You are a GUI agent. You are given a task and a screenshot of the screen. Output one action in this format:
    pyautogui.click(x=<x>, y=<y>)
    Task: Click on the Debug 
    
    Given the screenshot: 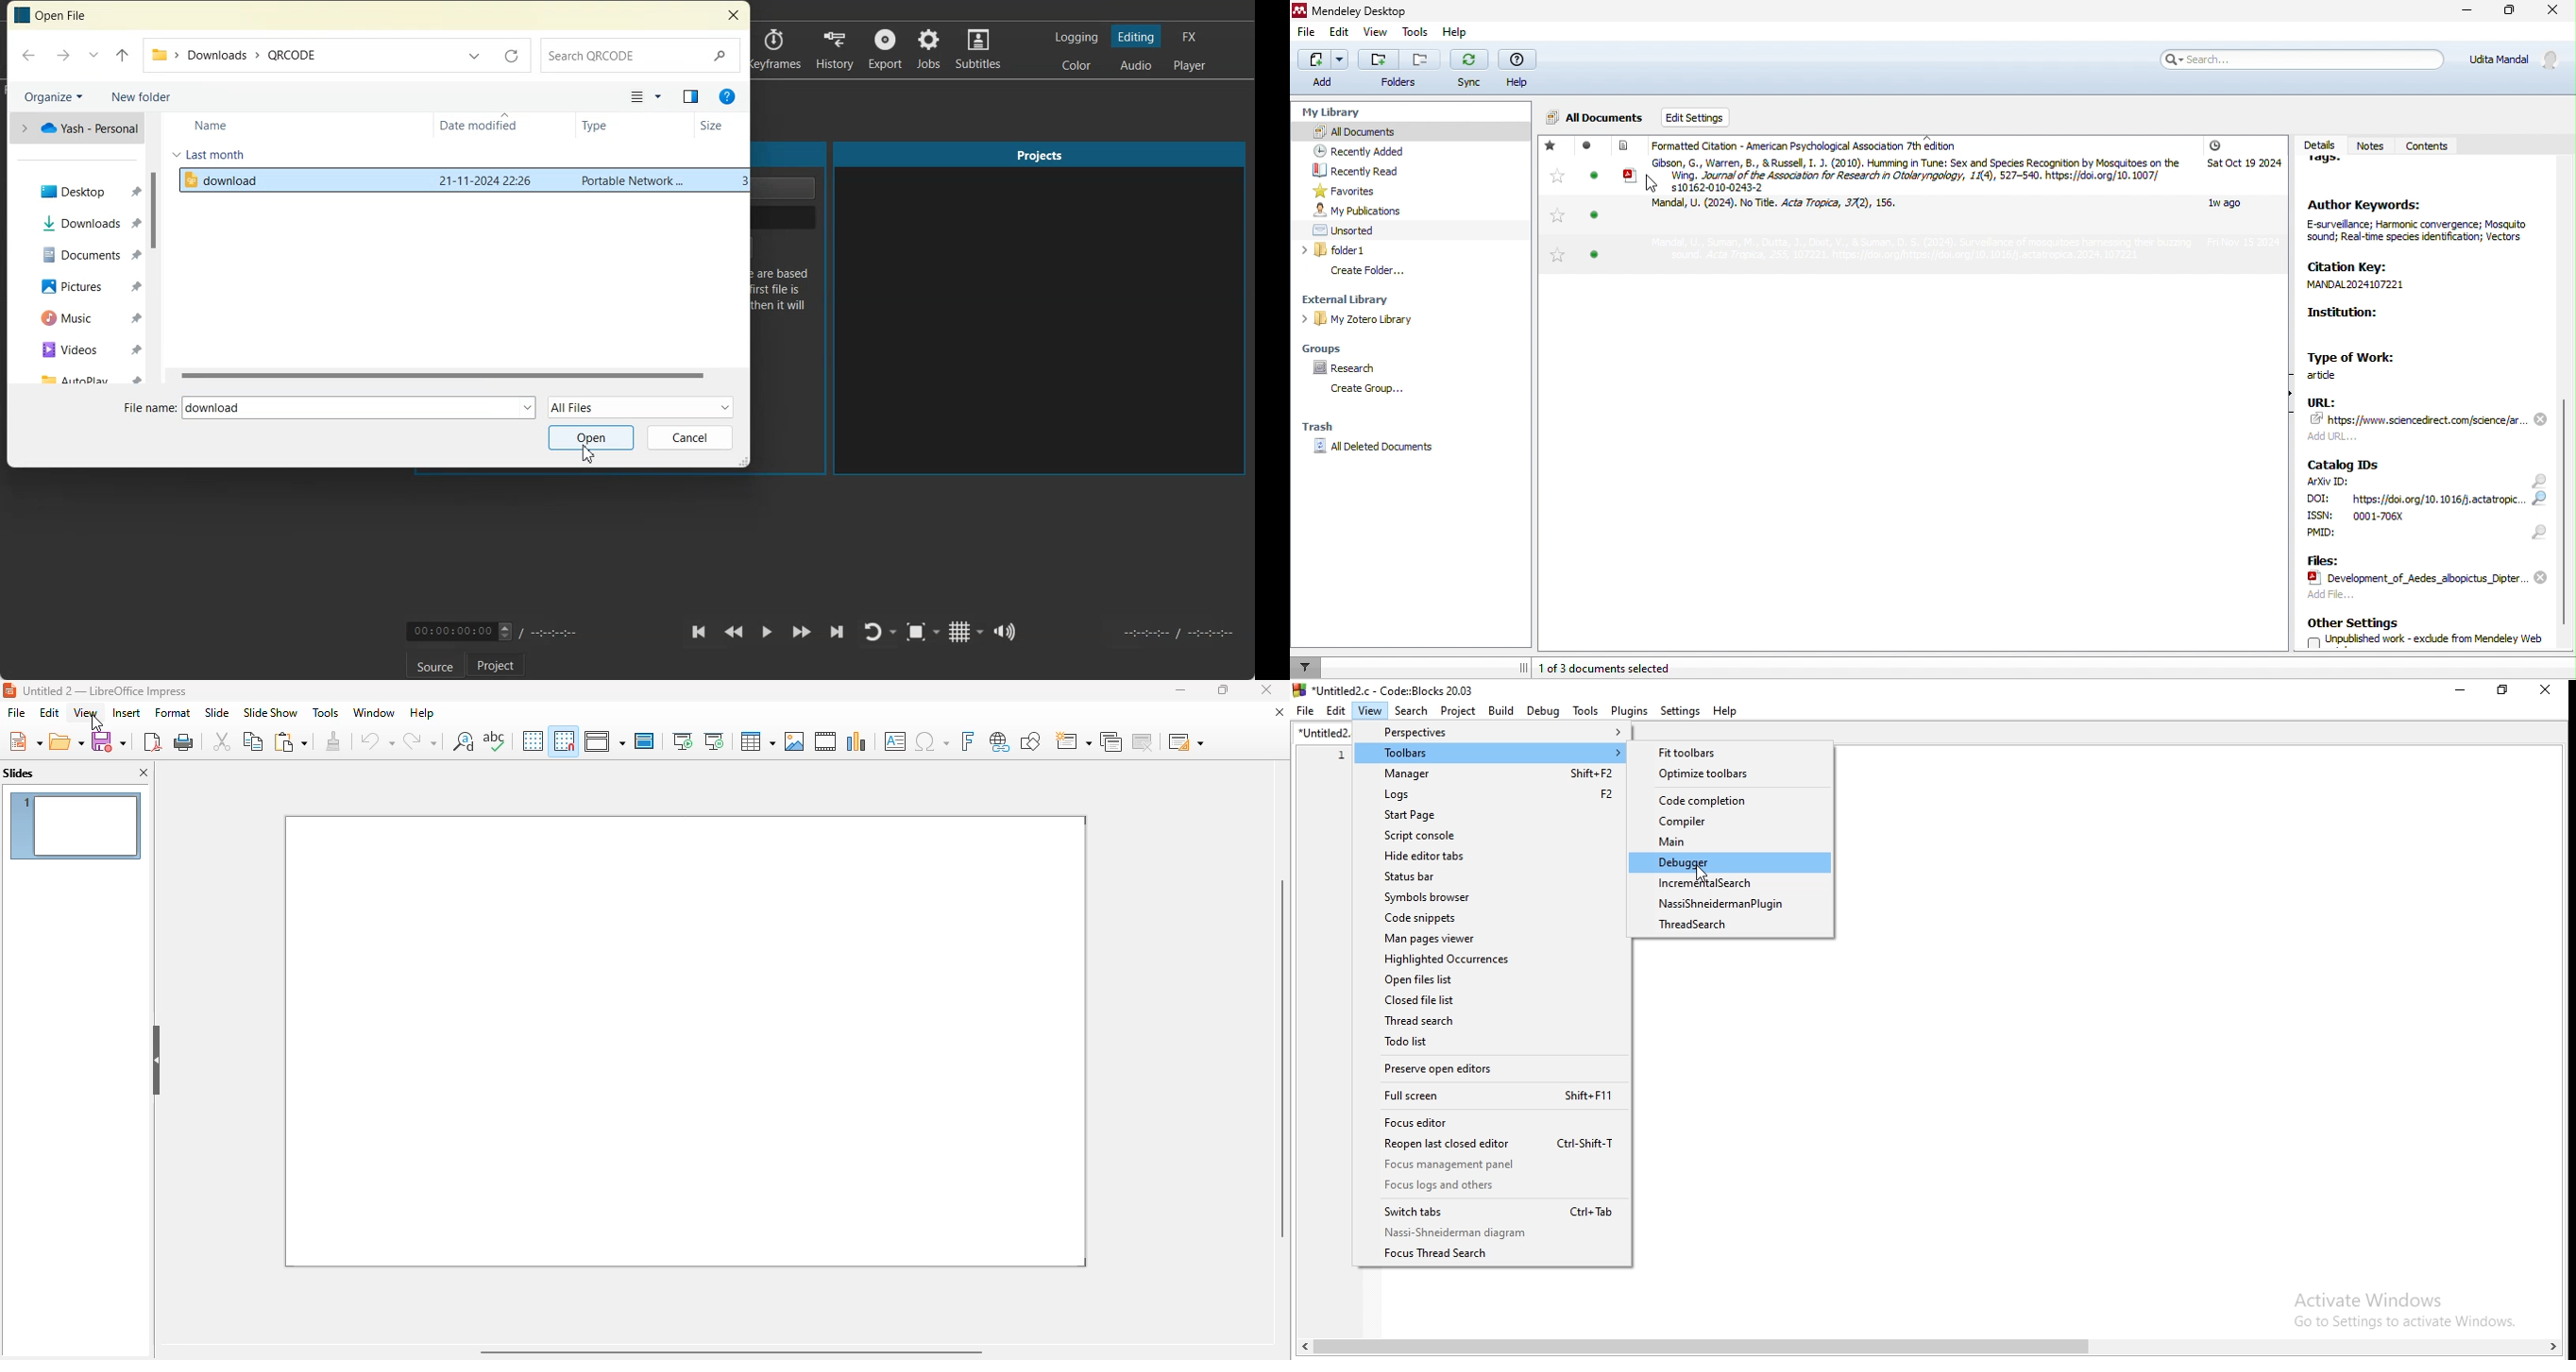 What is the action you would take?
    pyautogui.click(x=1544, y=711)
    